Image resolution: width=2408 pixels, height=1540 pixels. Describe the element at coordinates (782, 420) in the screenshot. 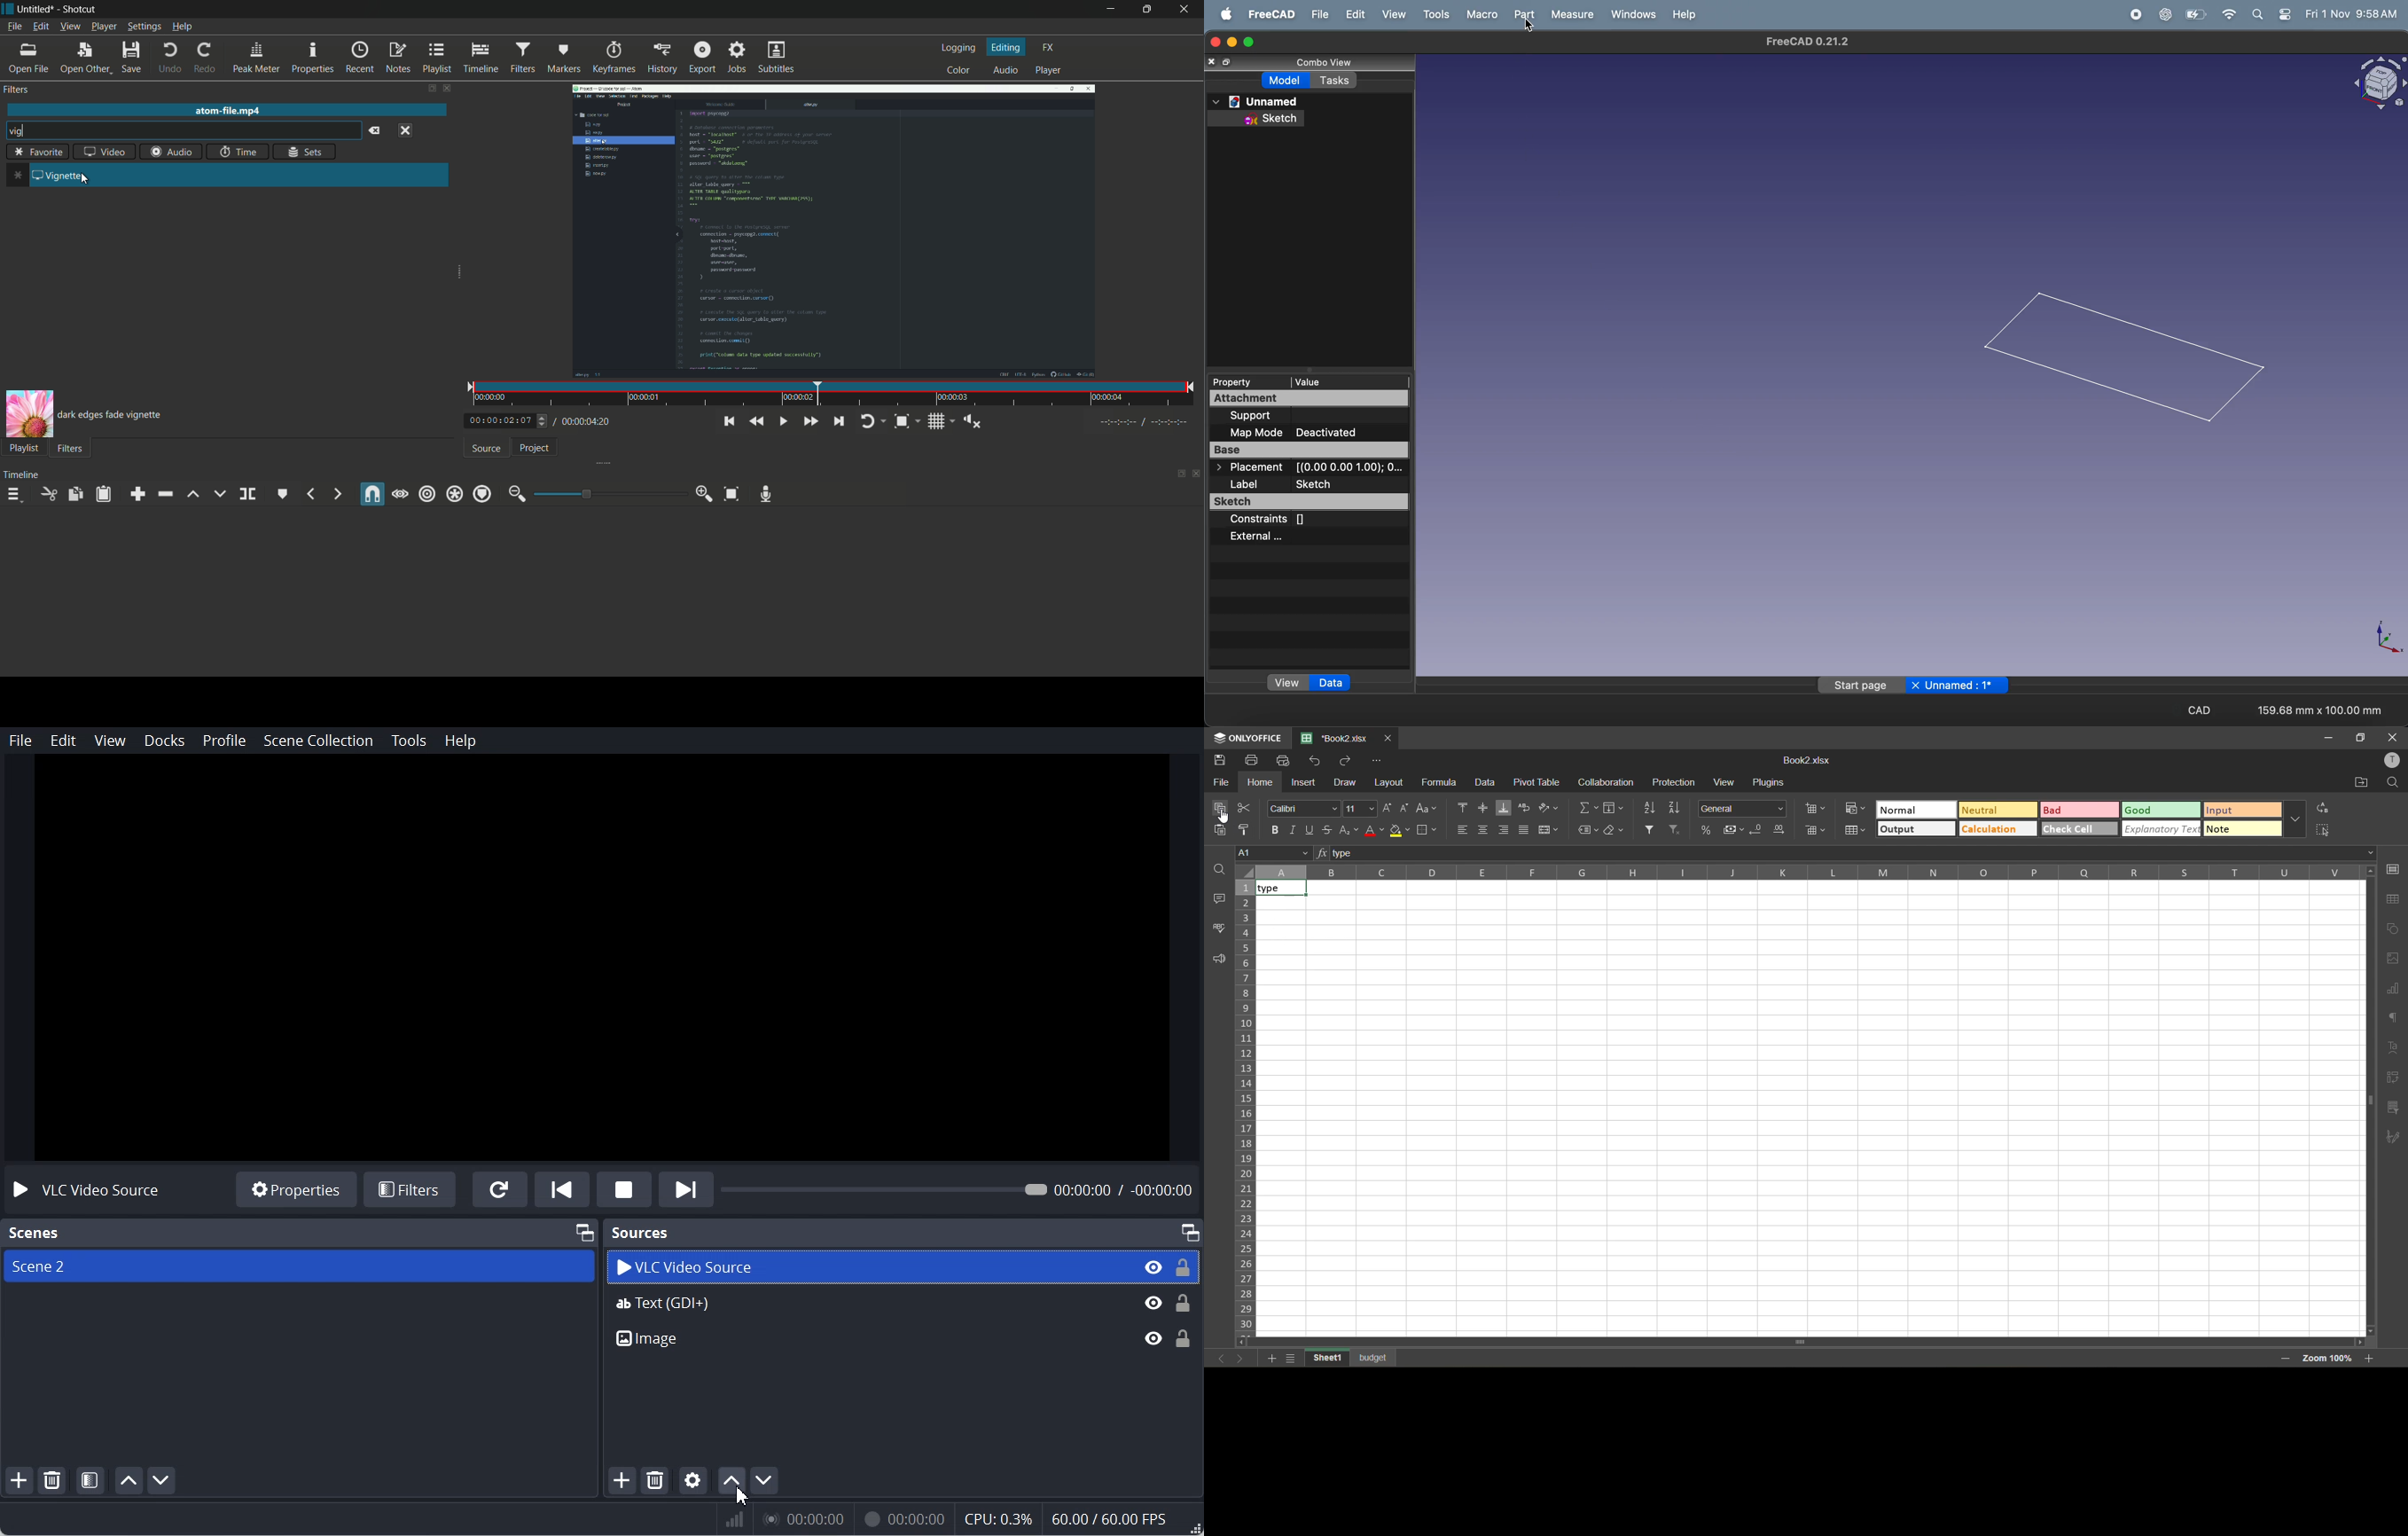

I see `toggle play or pause` at that location.